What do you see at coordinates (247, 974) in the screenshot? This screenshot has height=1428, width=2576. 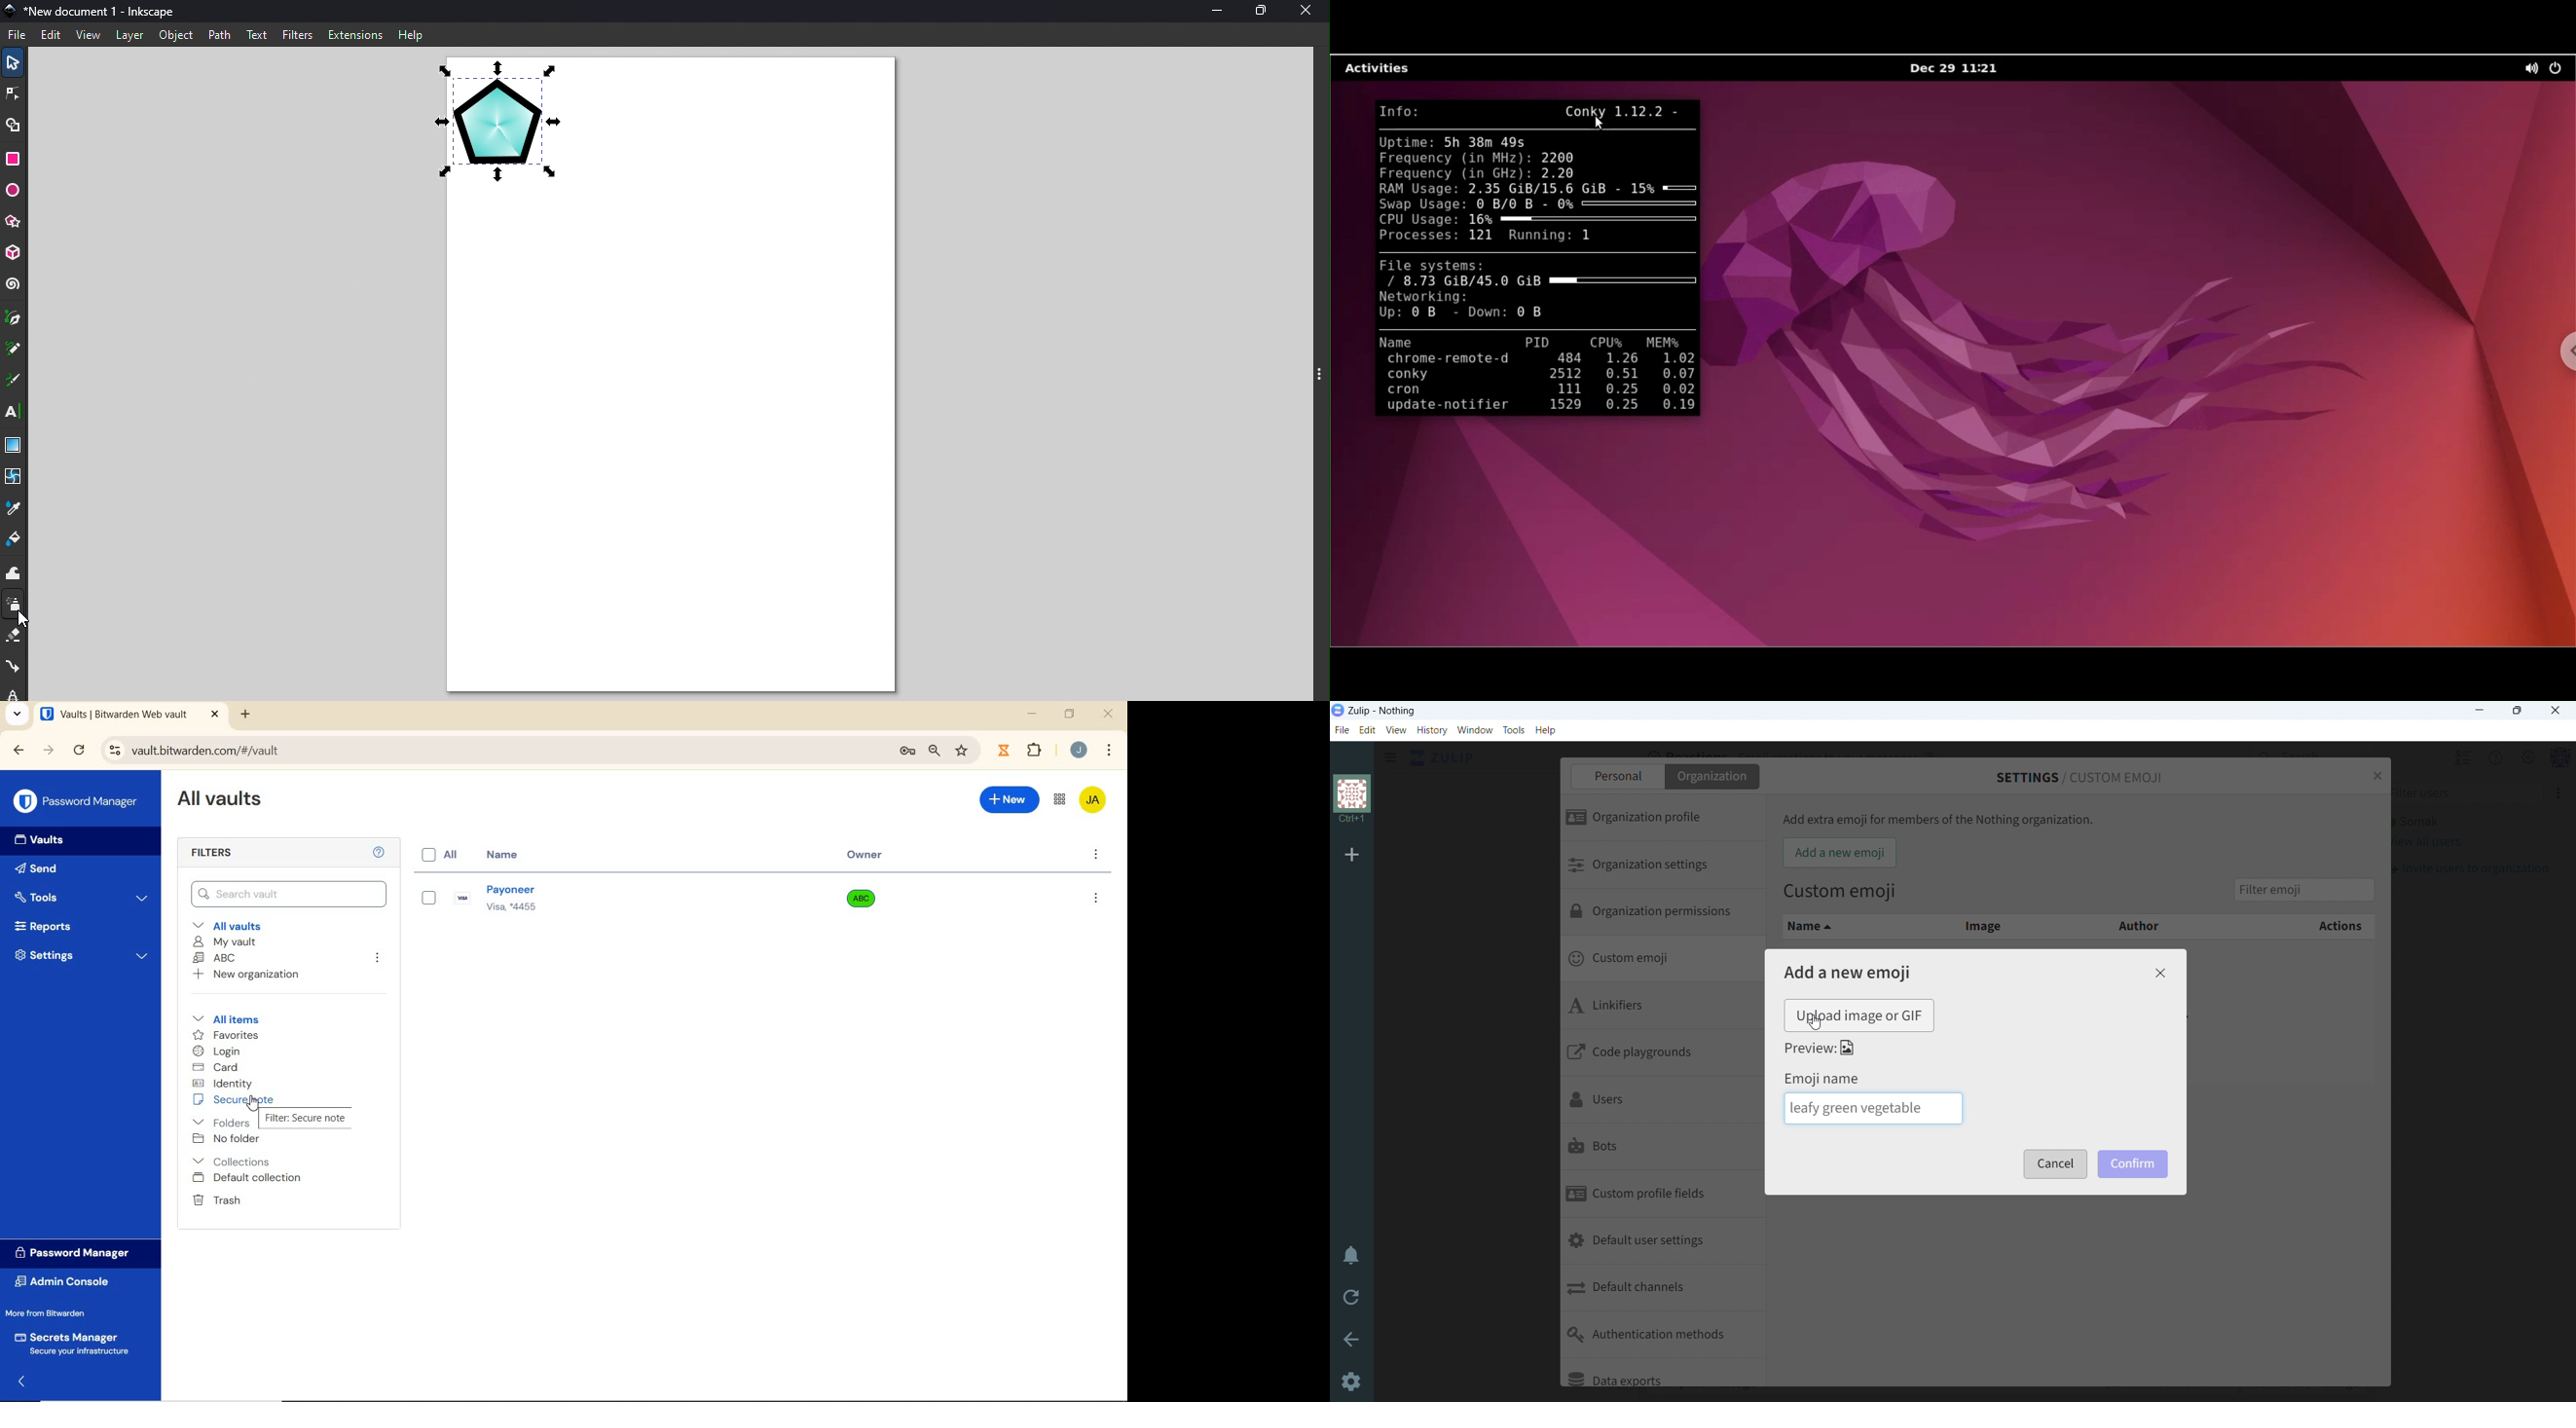 I see `New organization` at bounding box center [247, 974].